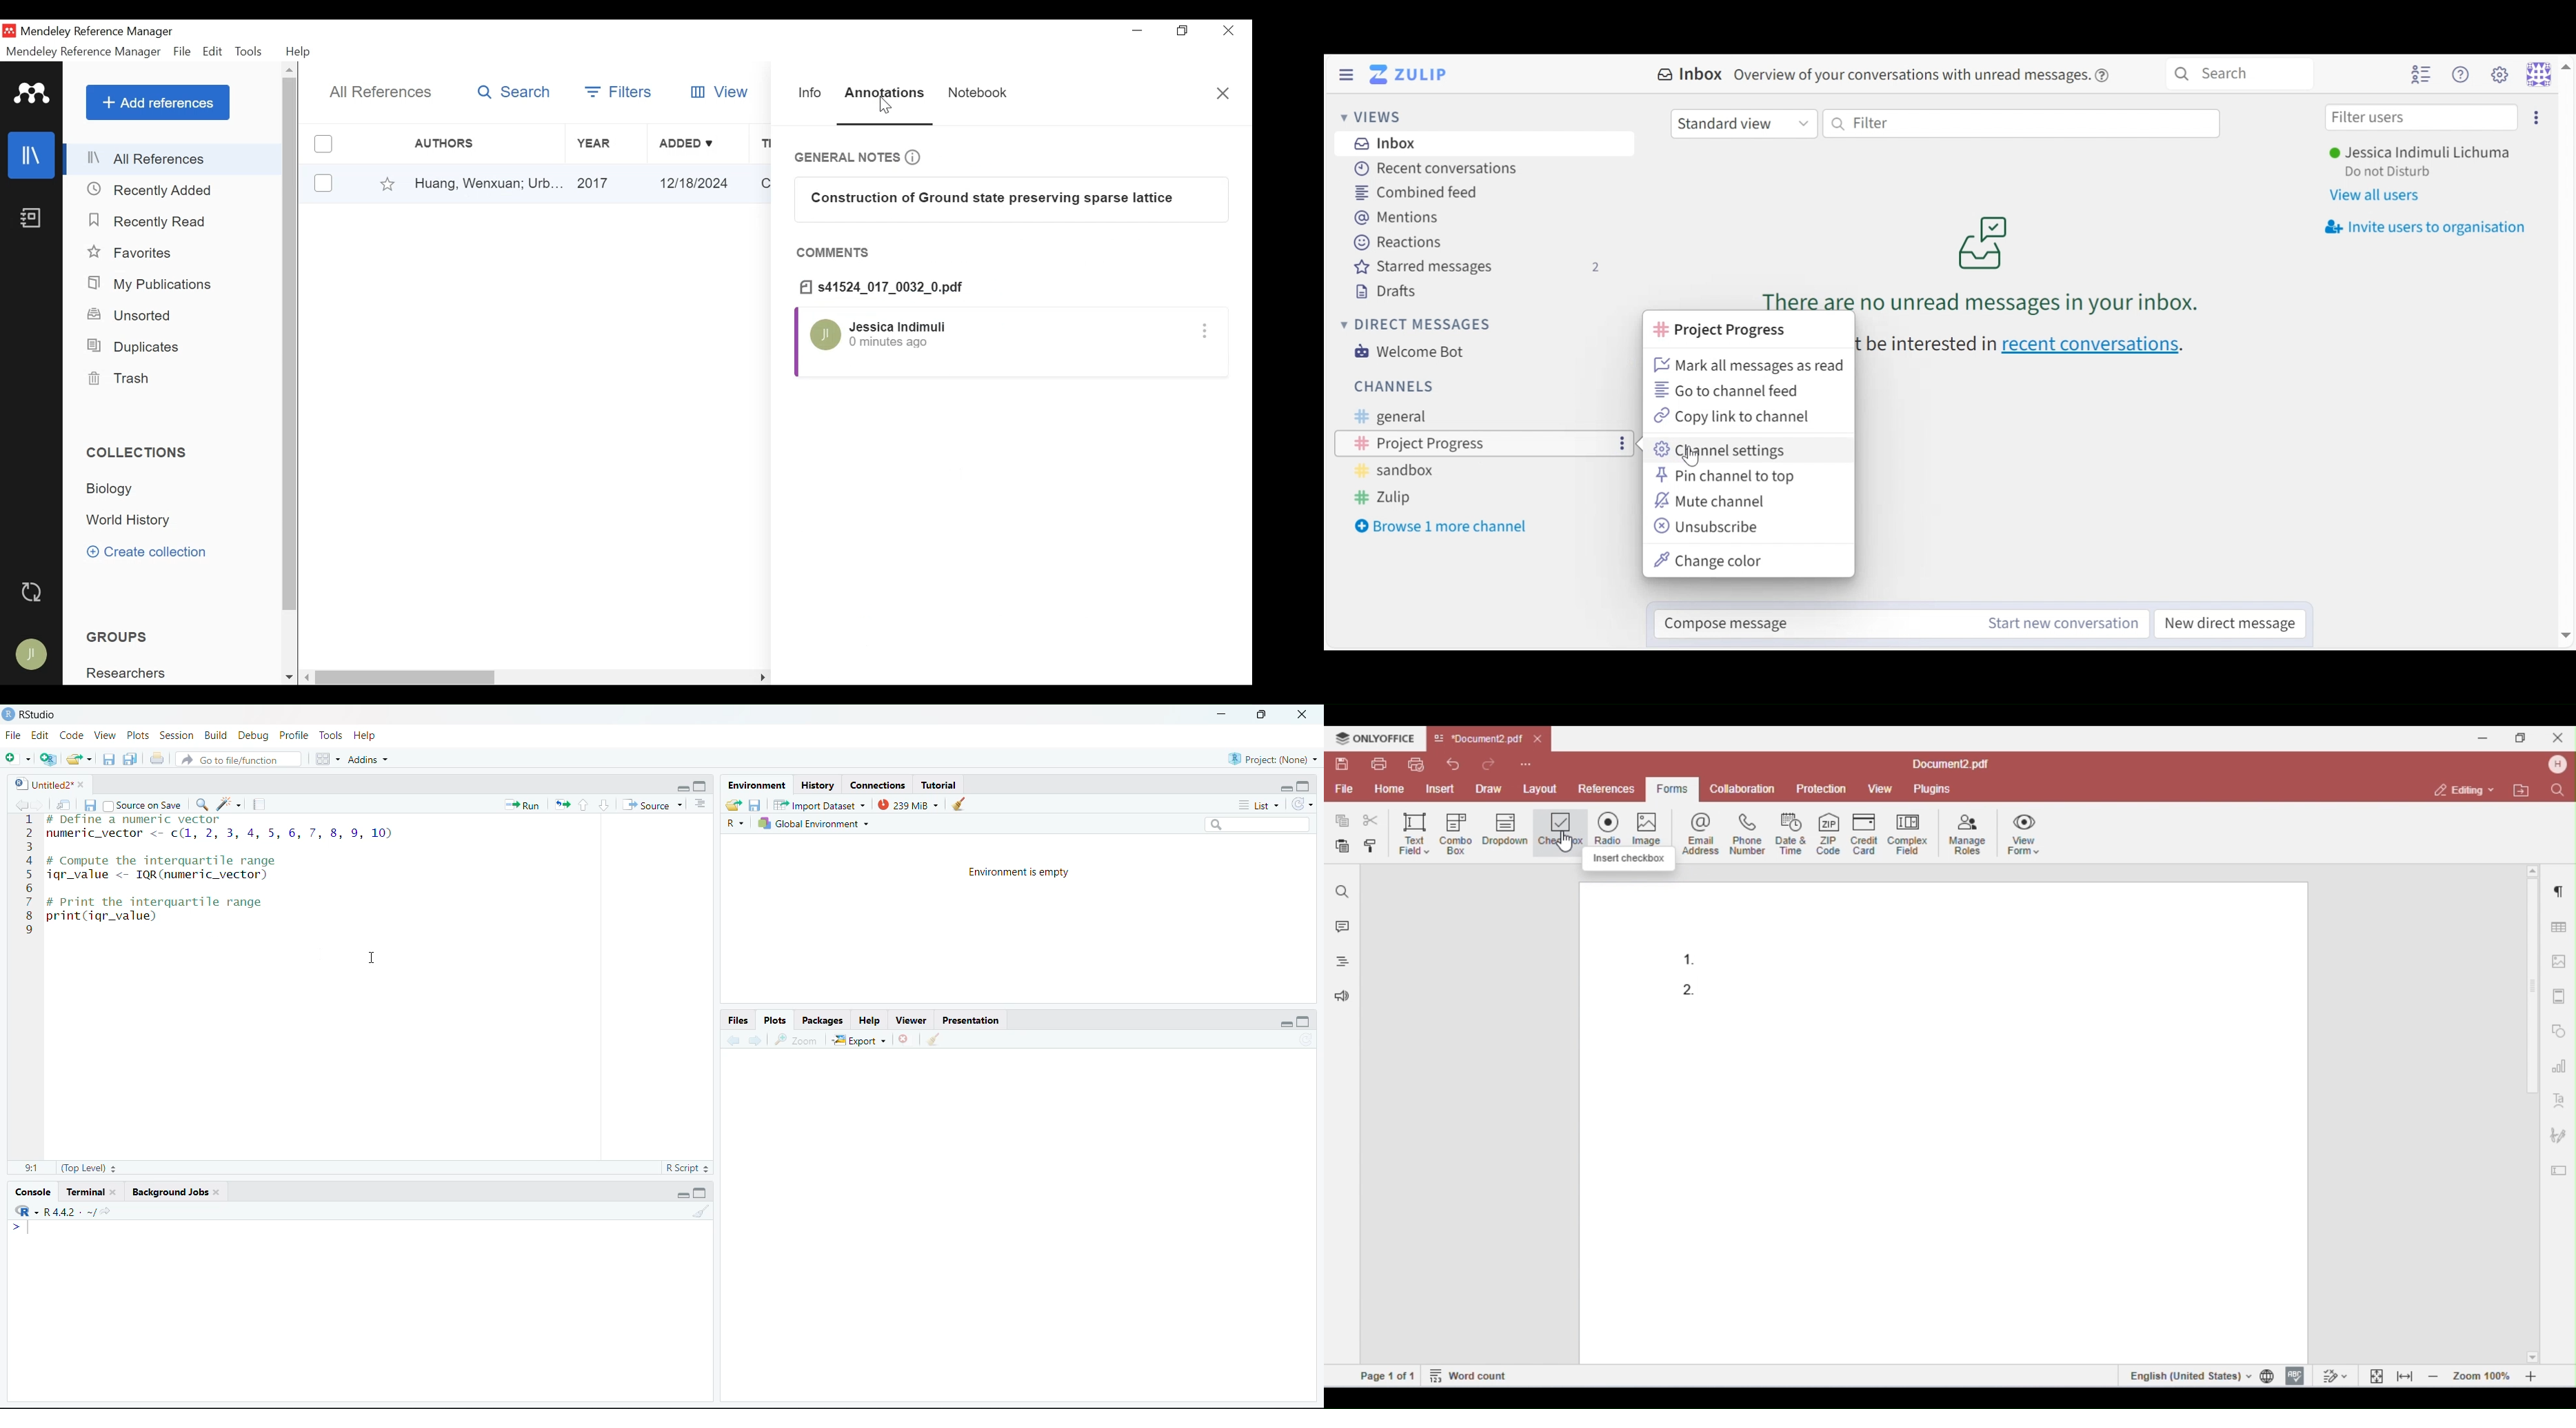  I want to click on File , so click(181, 52).